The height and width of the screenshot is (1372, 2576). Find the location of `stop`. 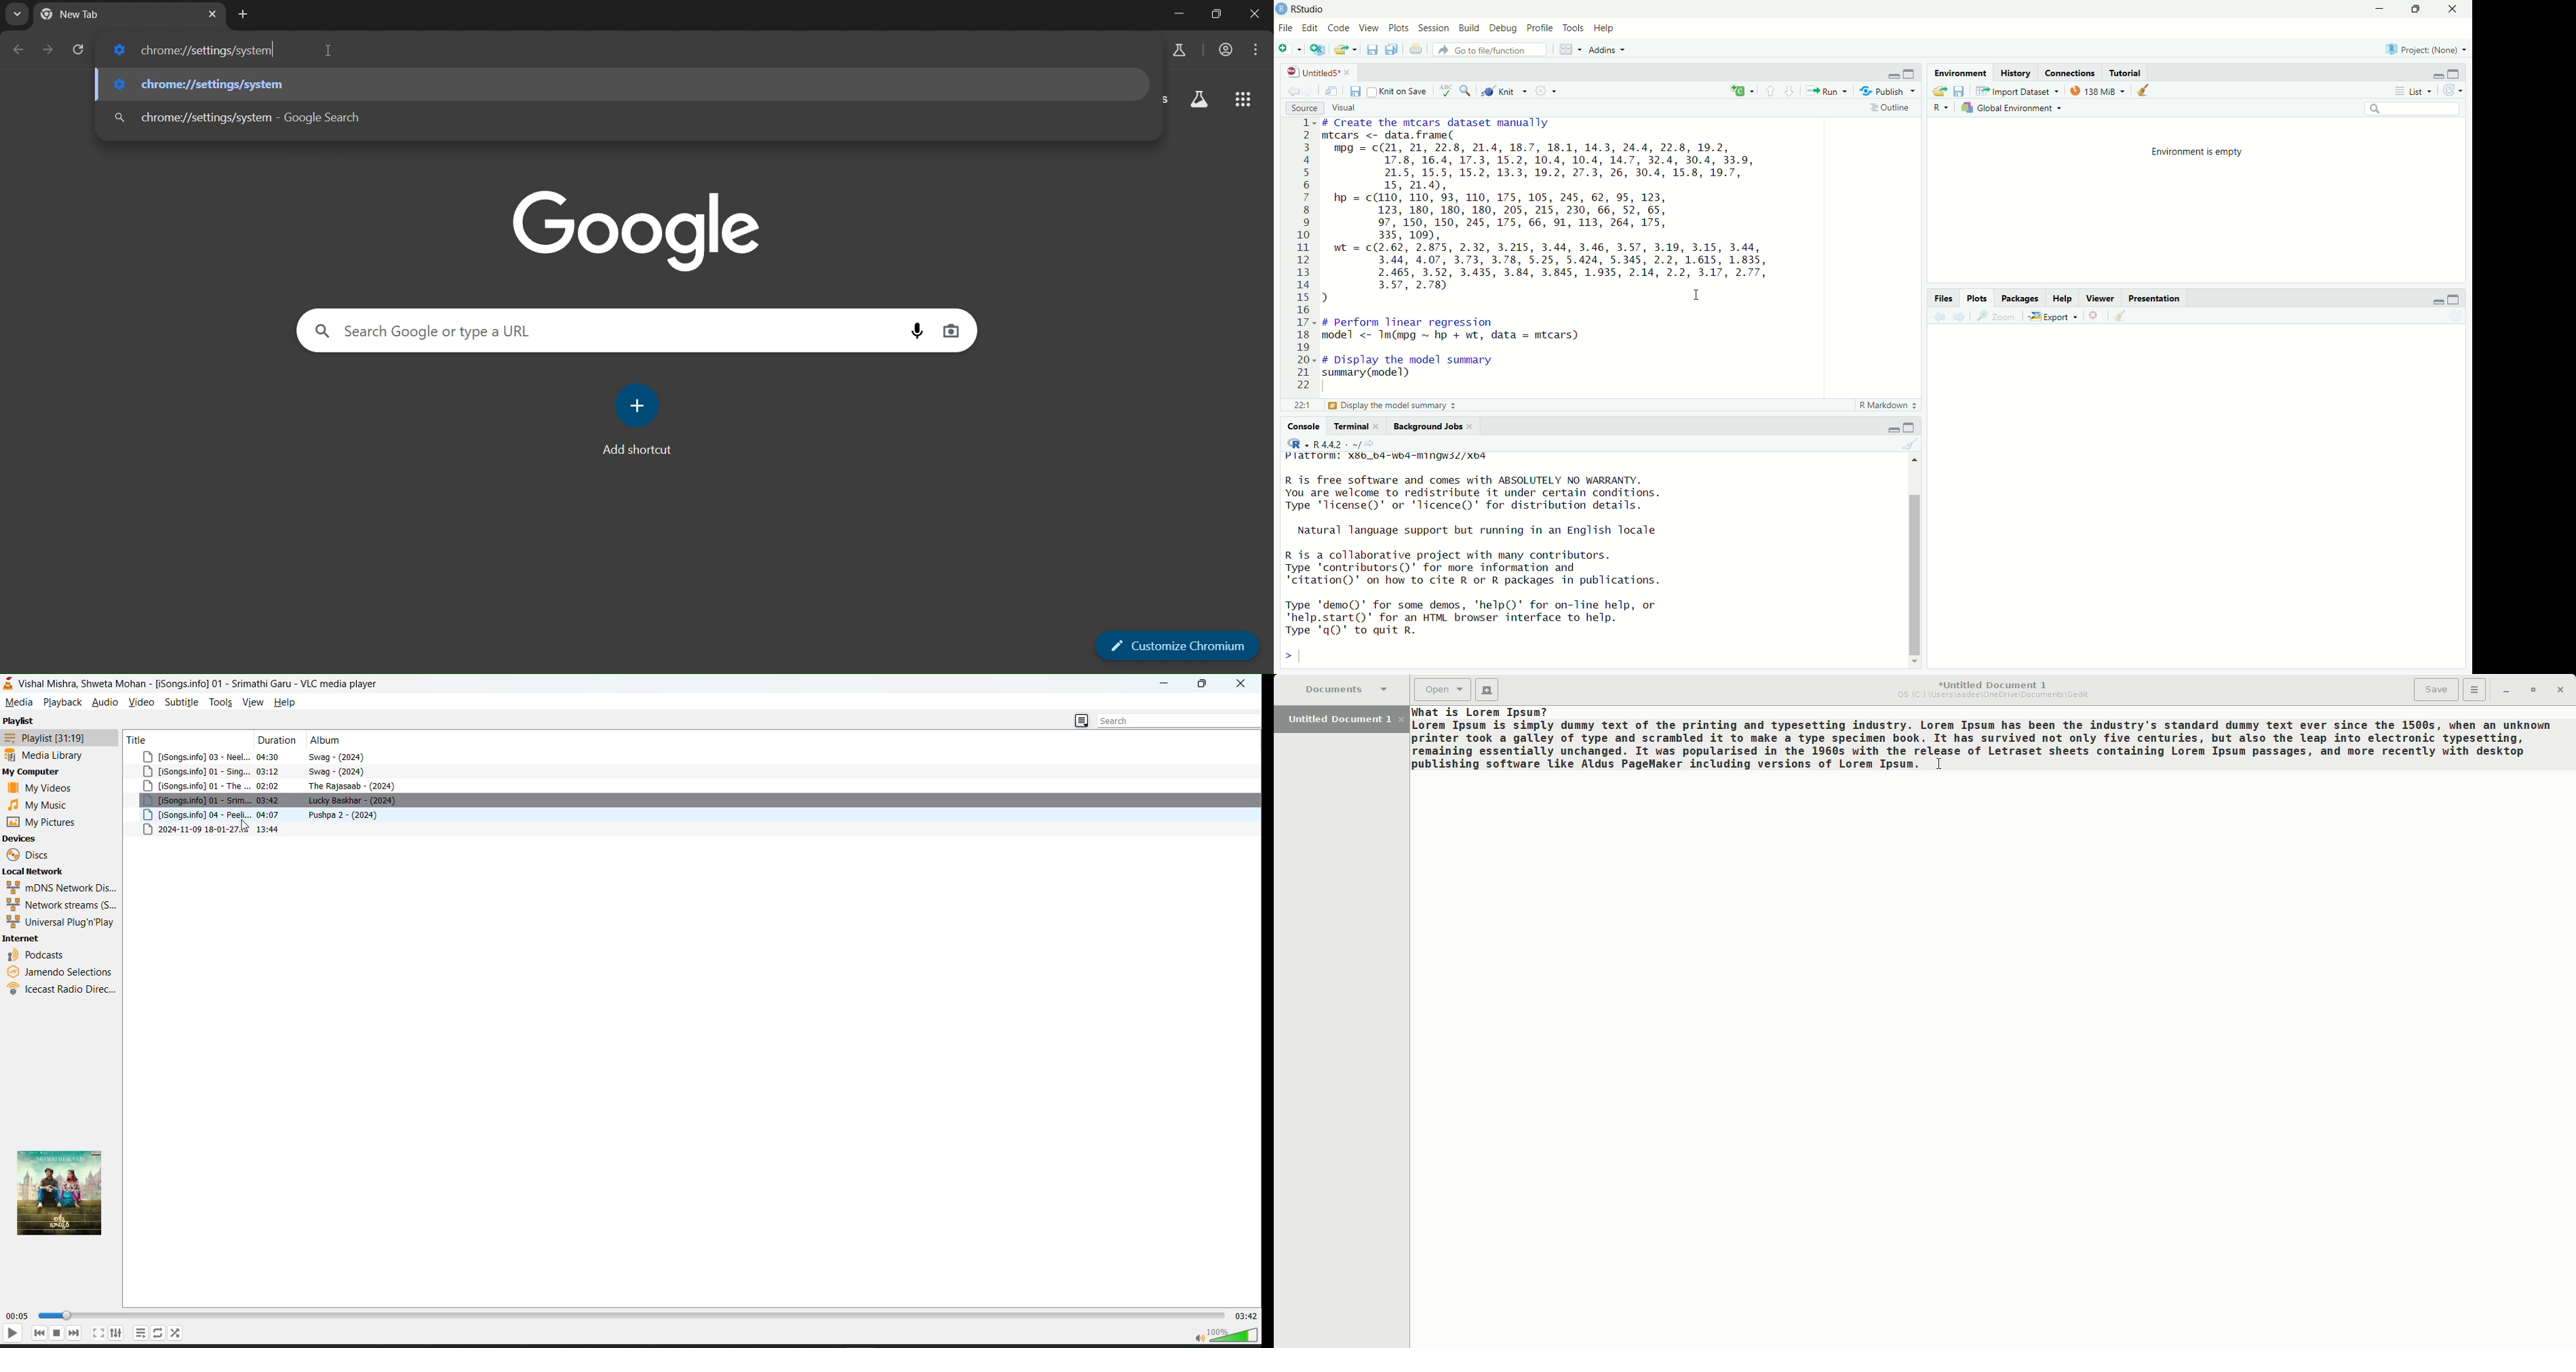

stop is located at coordinates (57, 1334).